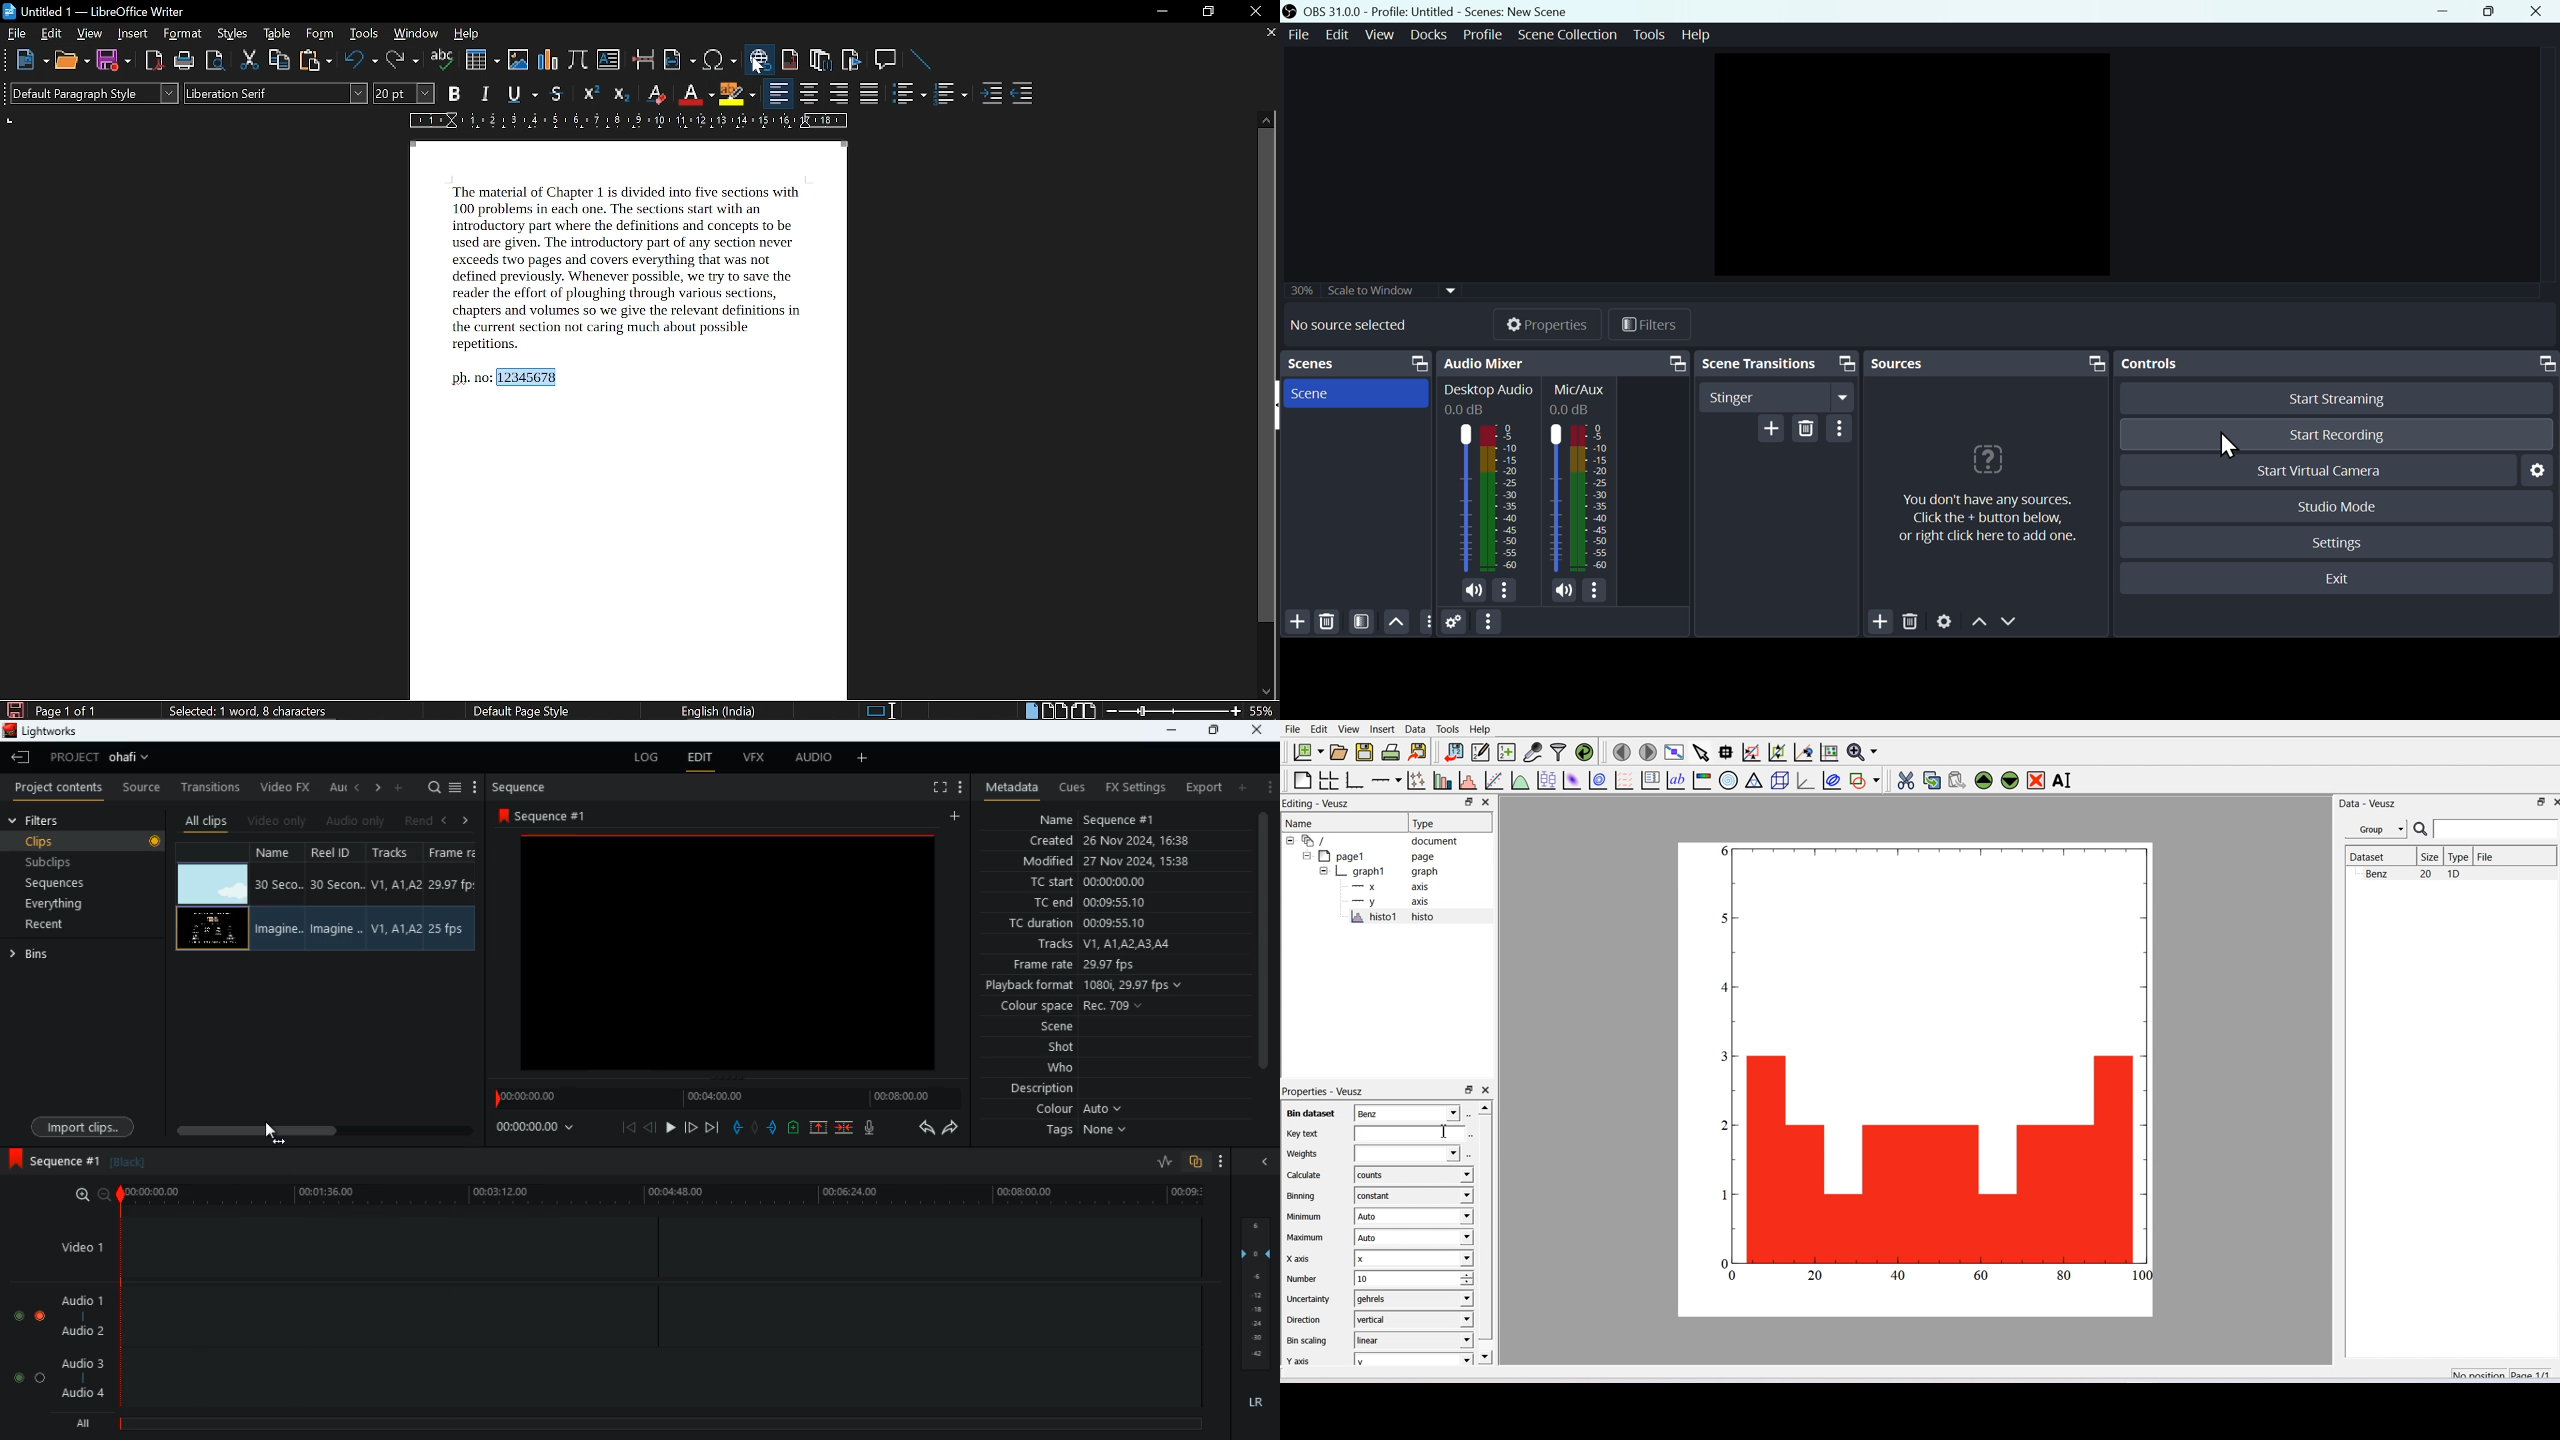  I want to click on Studio mode, so click(2338, 505).